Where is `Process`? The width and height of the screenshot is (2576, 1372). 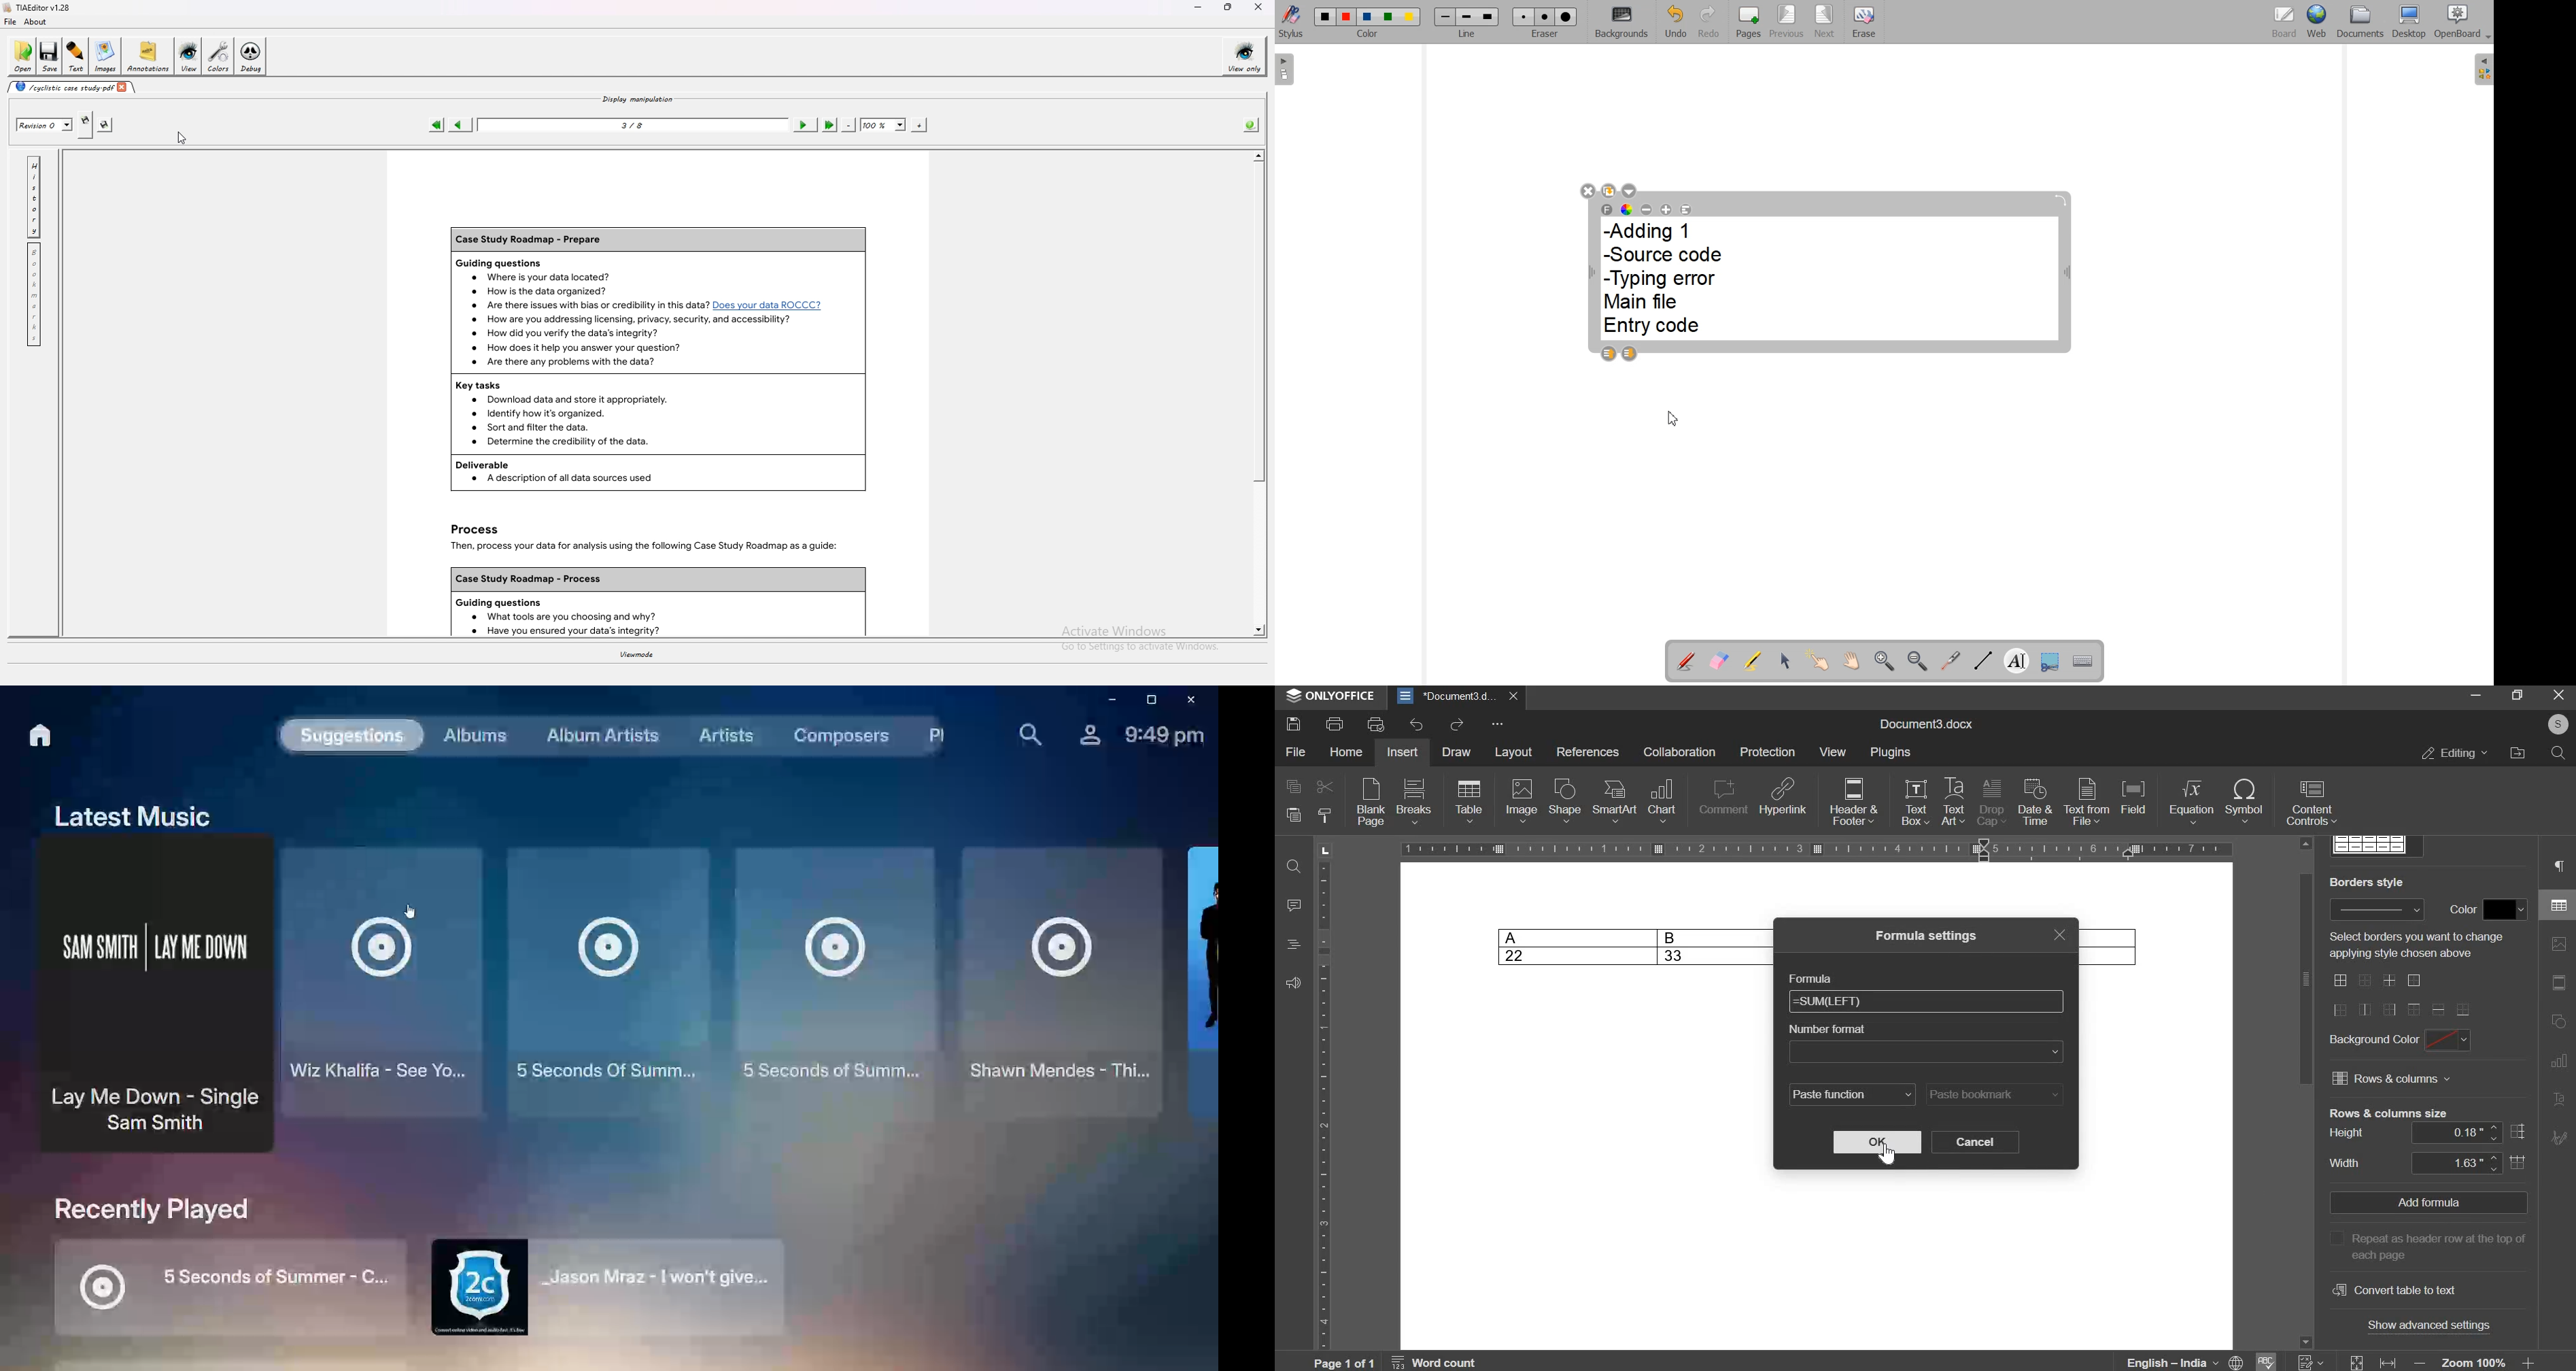 Process is located at coordinates (476, 529).